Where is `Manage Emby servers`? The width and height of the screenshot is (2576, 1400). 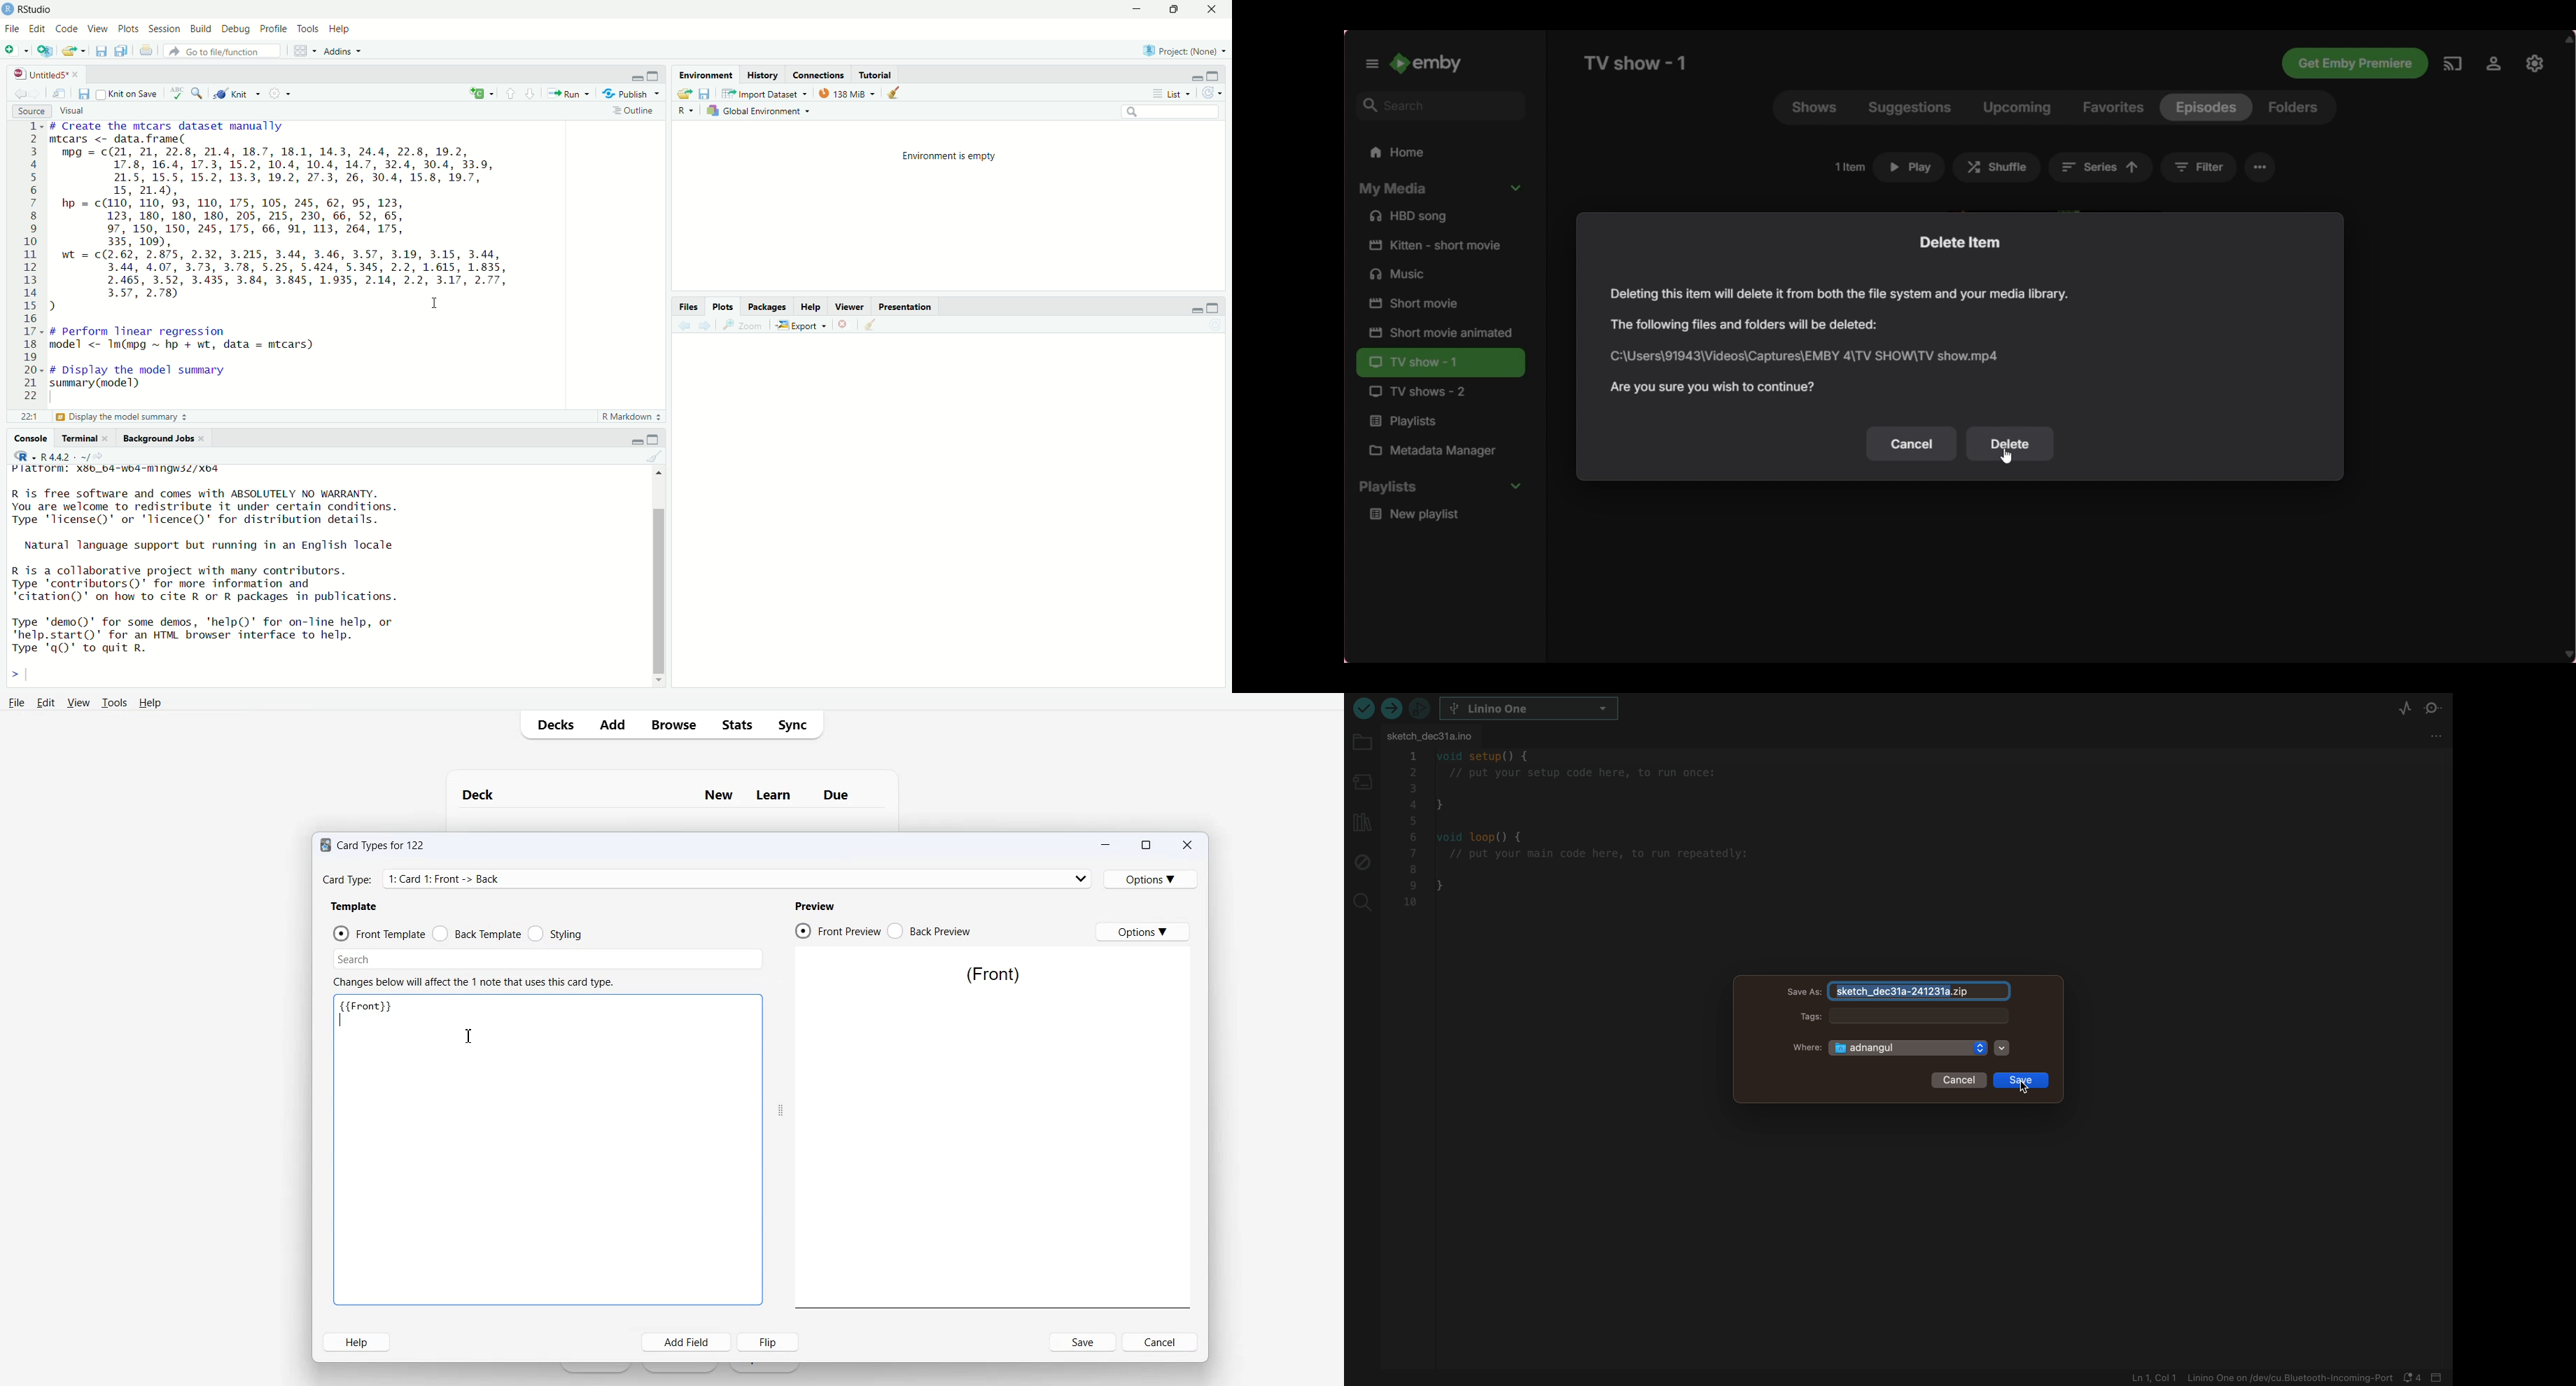 Manage Emby servers is located at coordinates (2534, 64).